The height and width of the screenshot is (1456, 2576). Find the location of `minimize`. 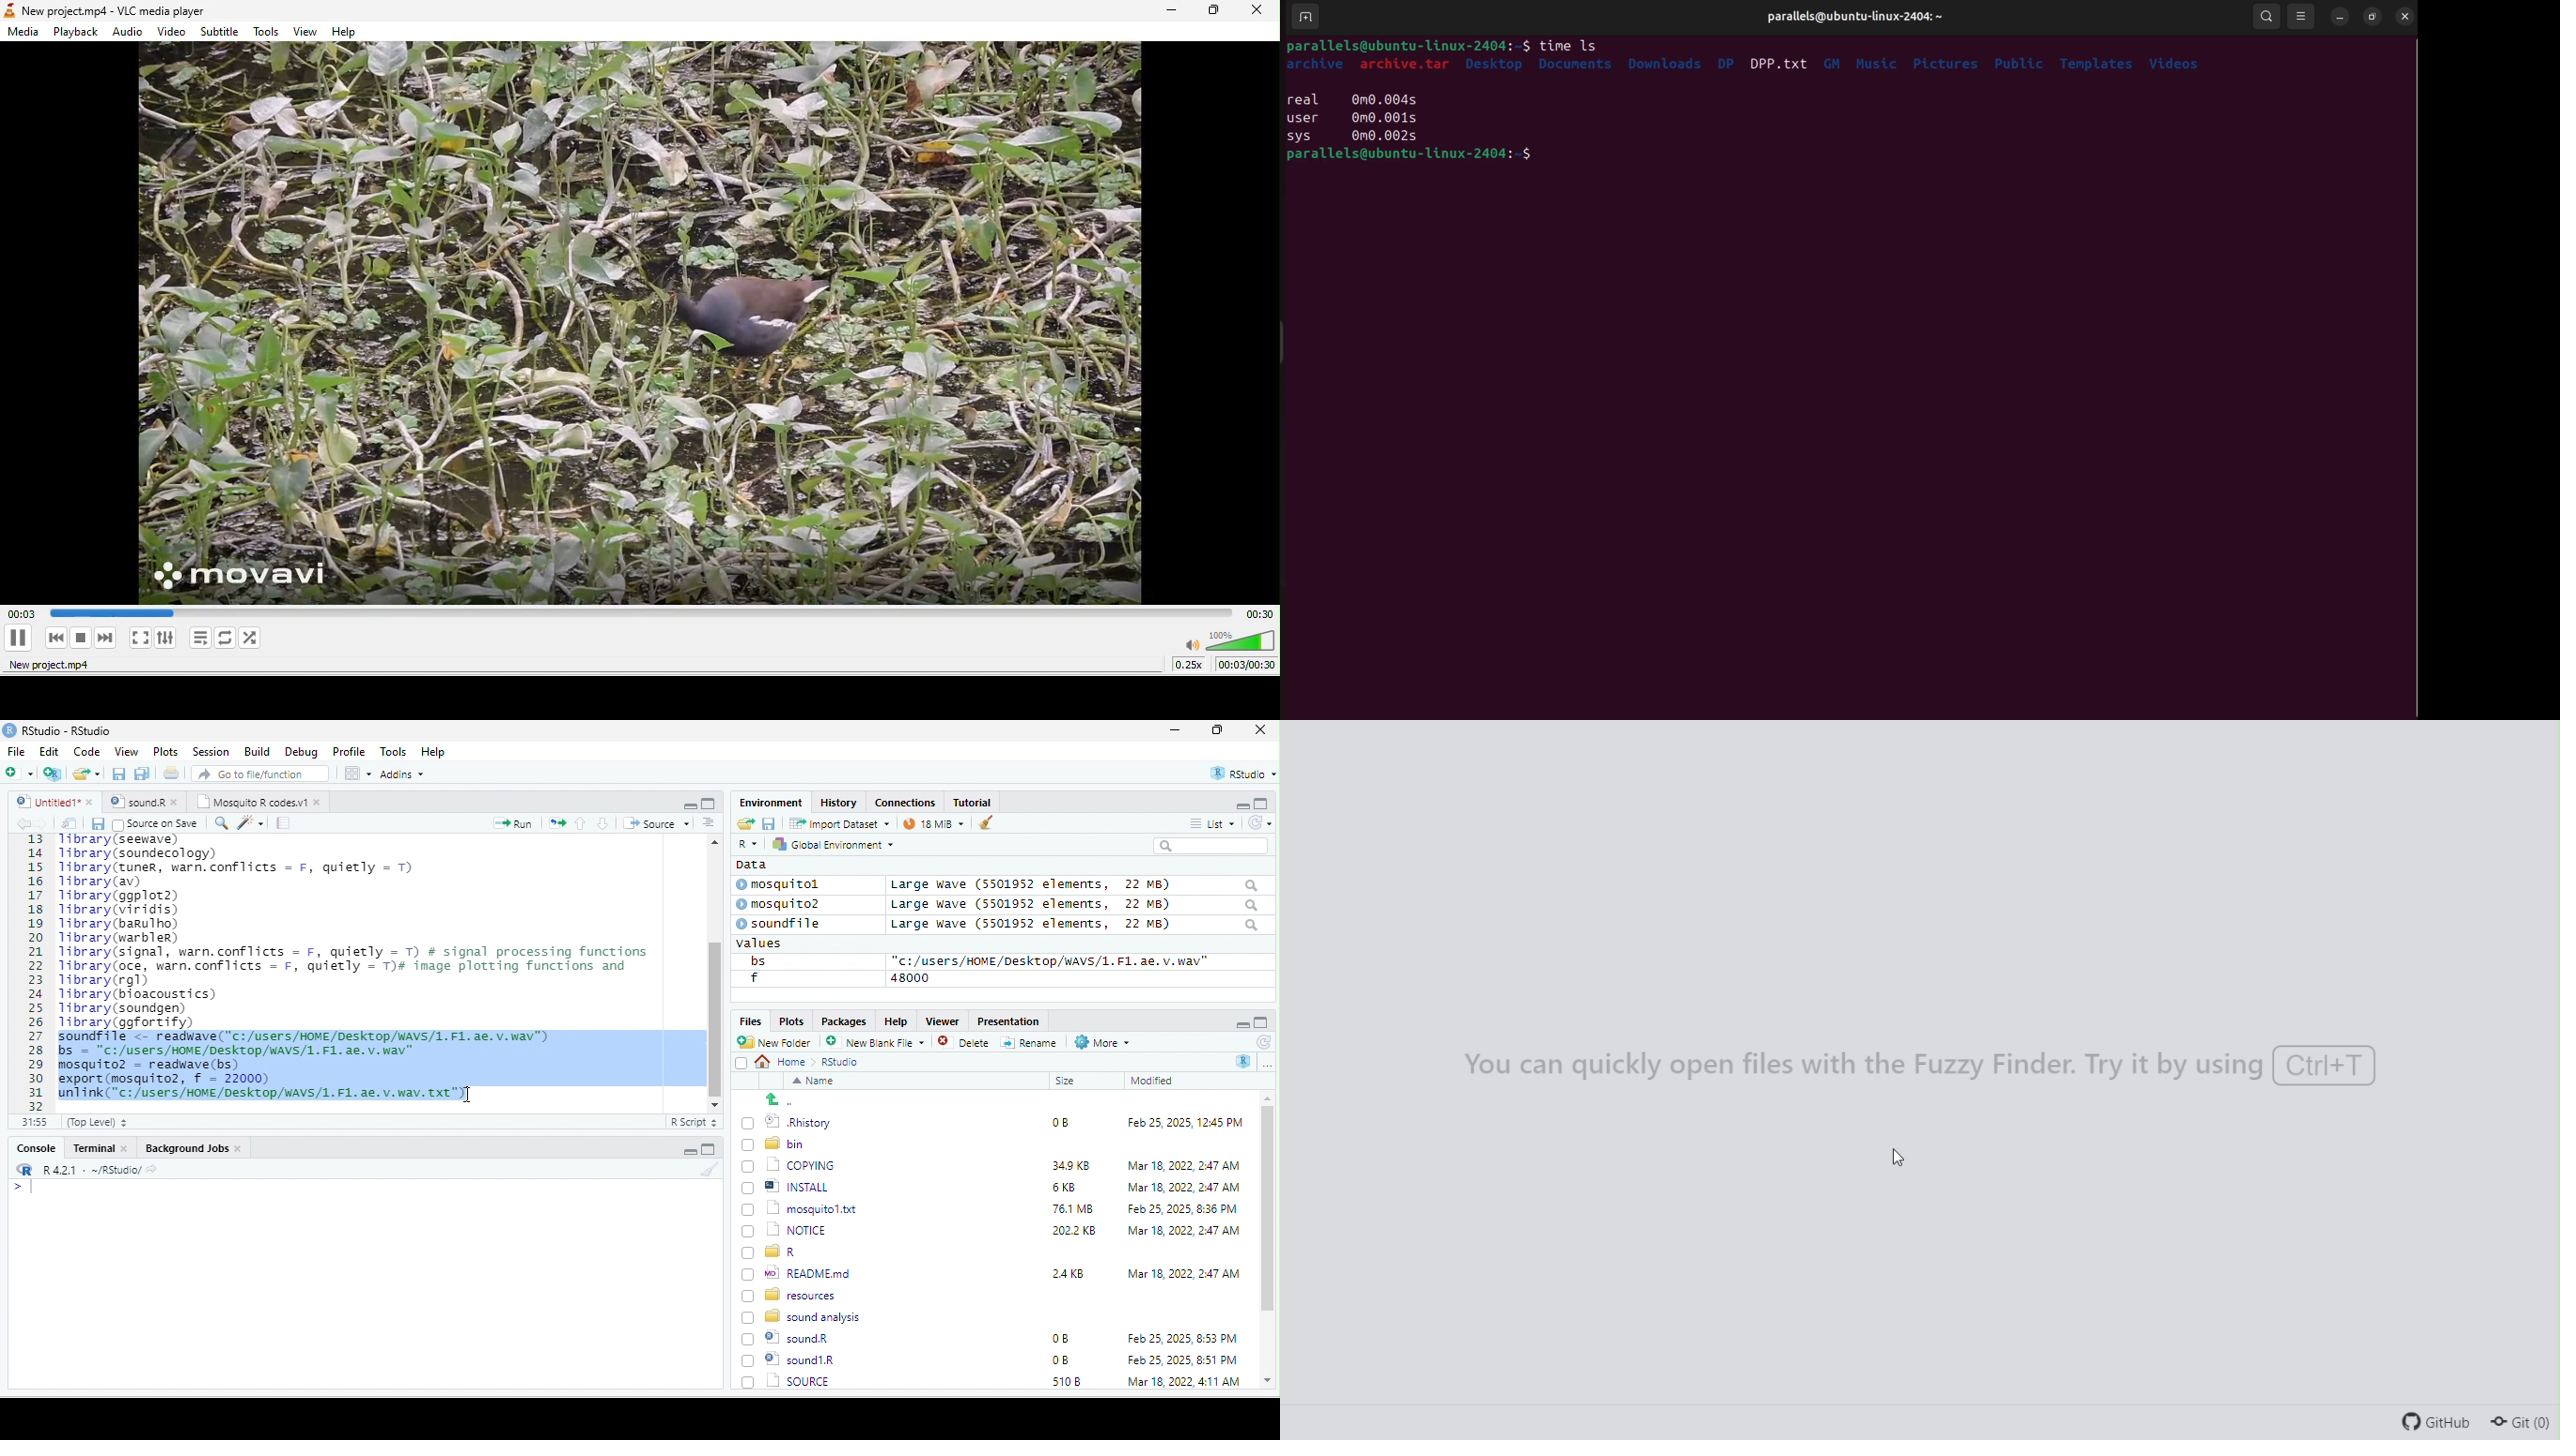

minimize is located at coordinates (1235, 805).